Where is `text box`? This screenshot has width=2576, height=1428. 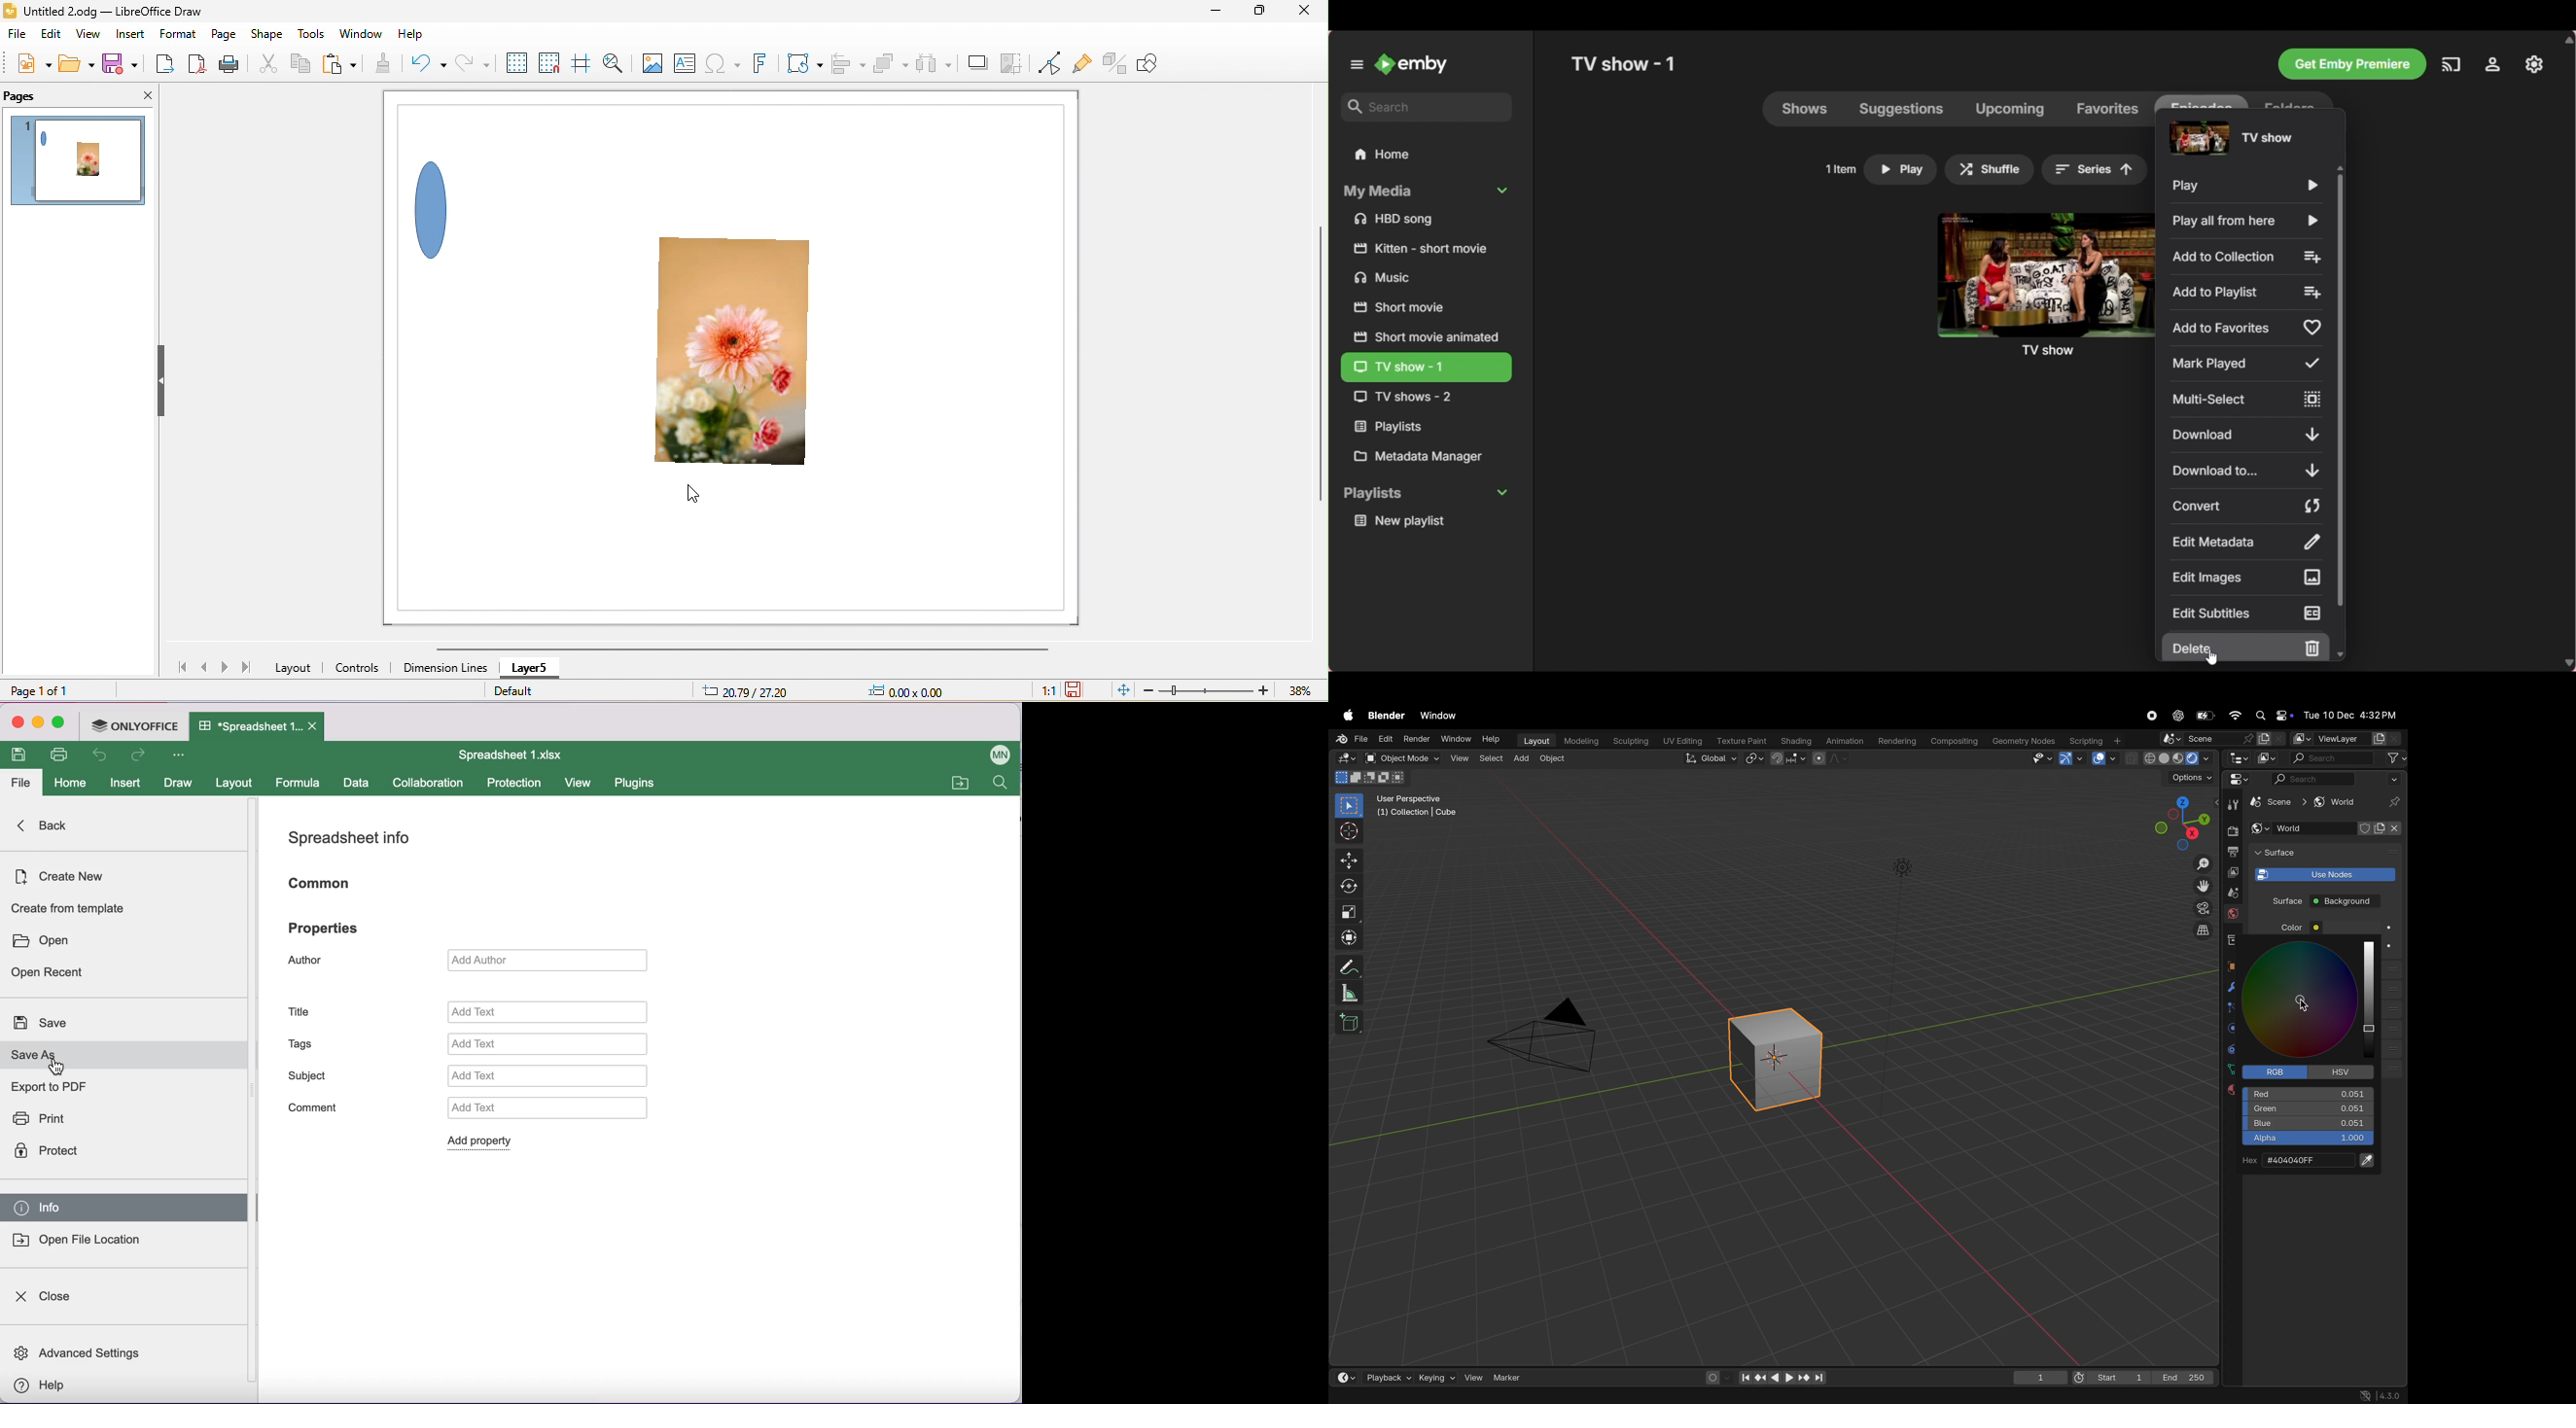 text box is located at coordinates (675, 64).